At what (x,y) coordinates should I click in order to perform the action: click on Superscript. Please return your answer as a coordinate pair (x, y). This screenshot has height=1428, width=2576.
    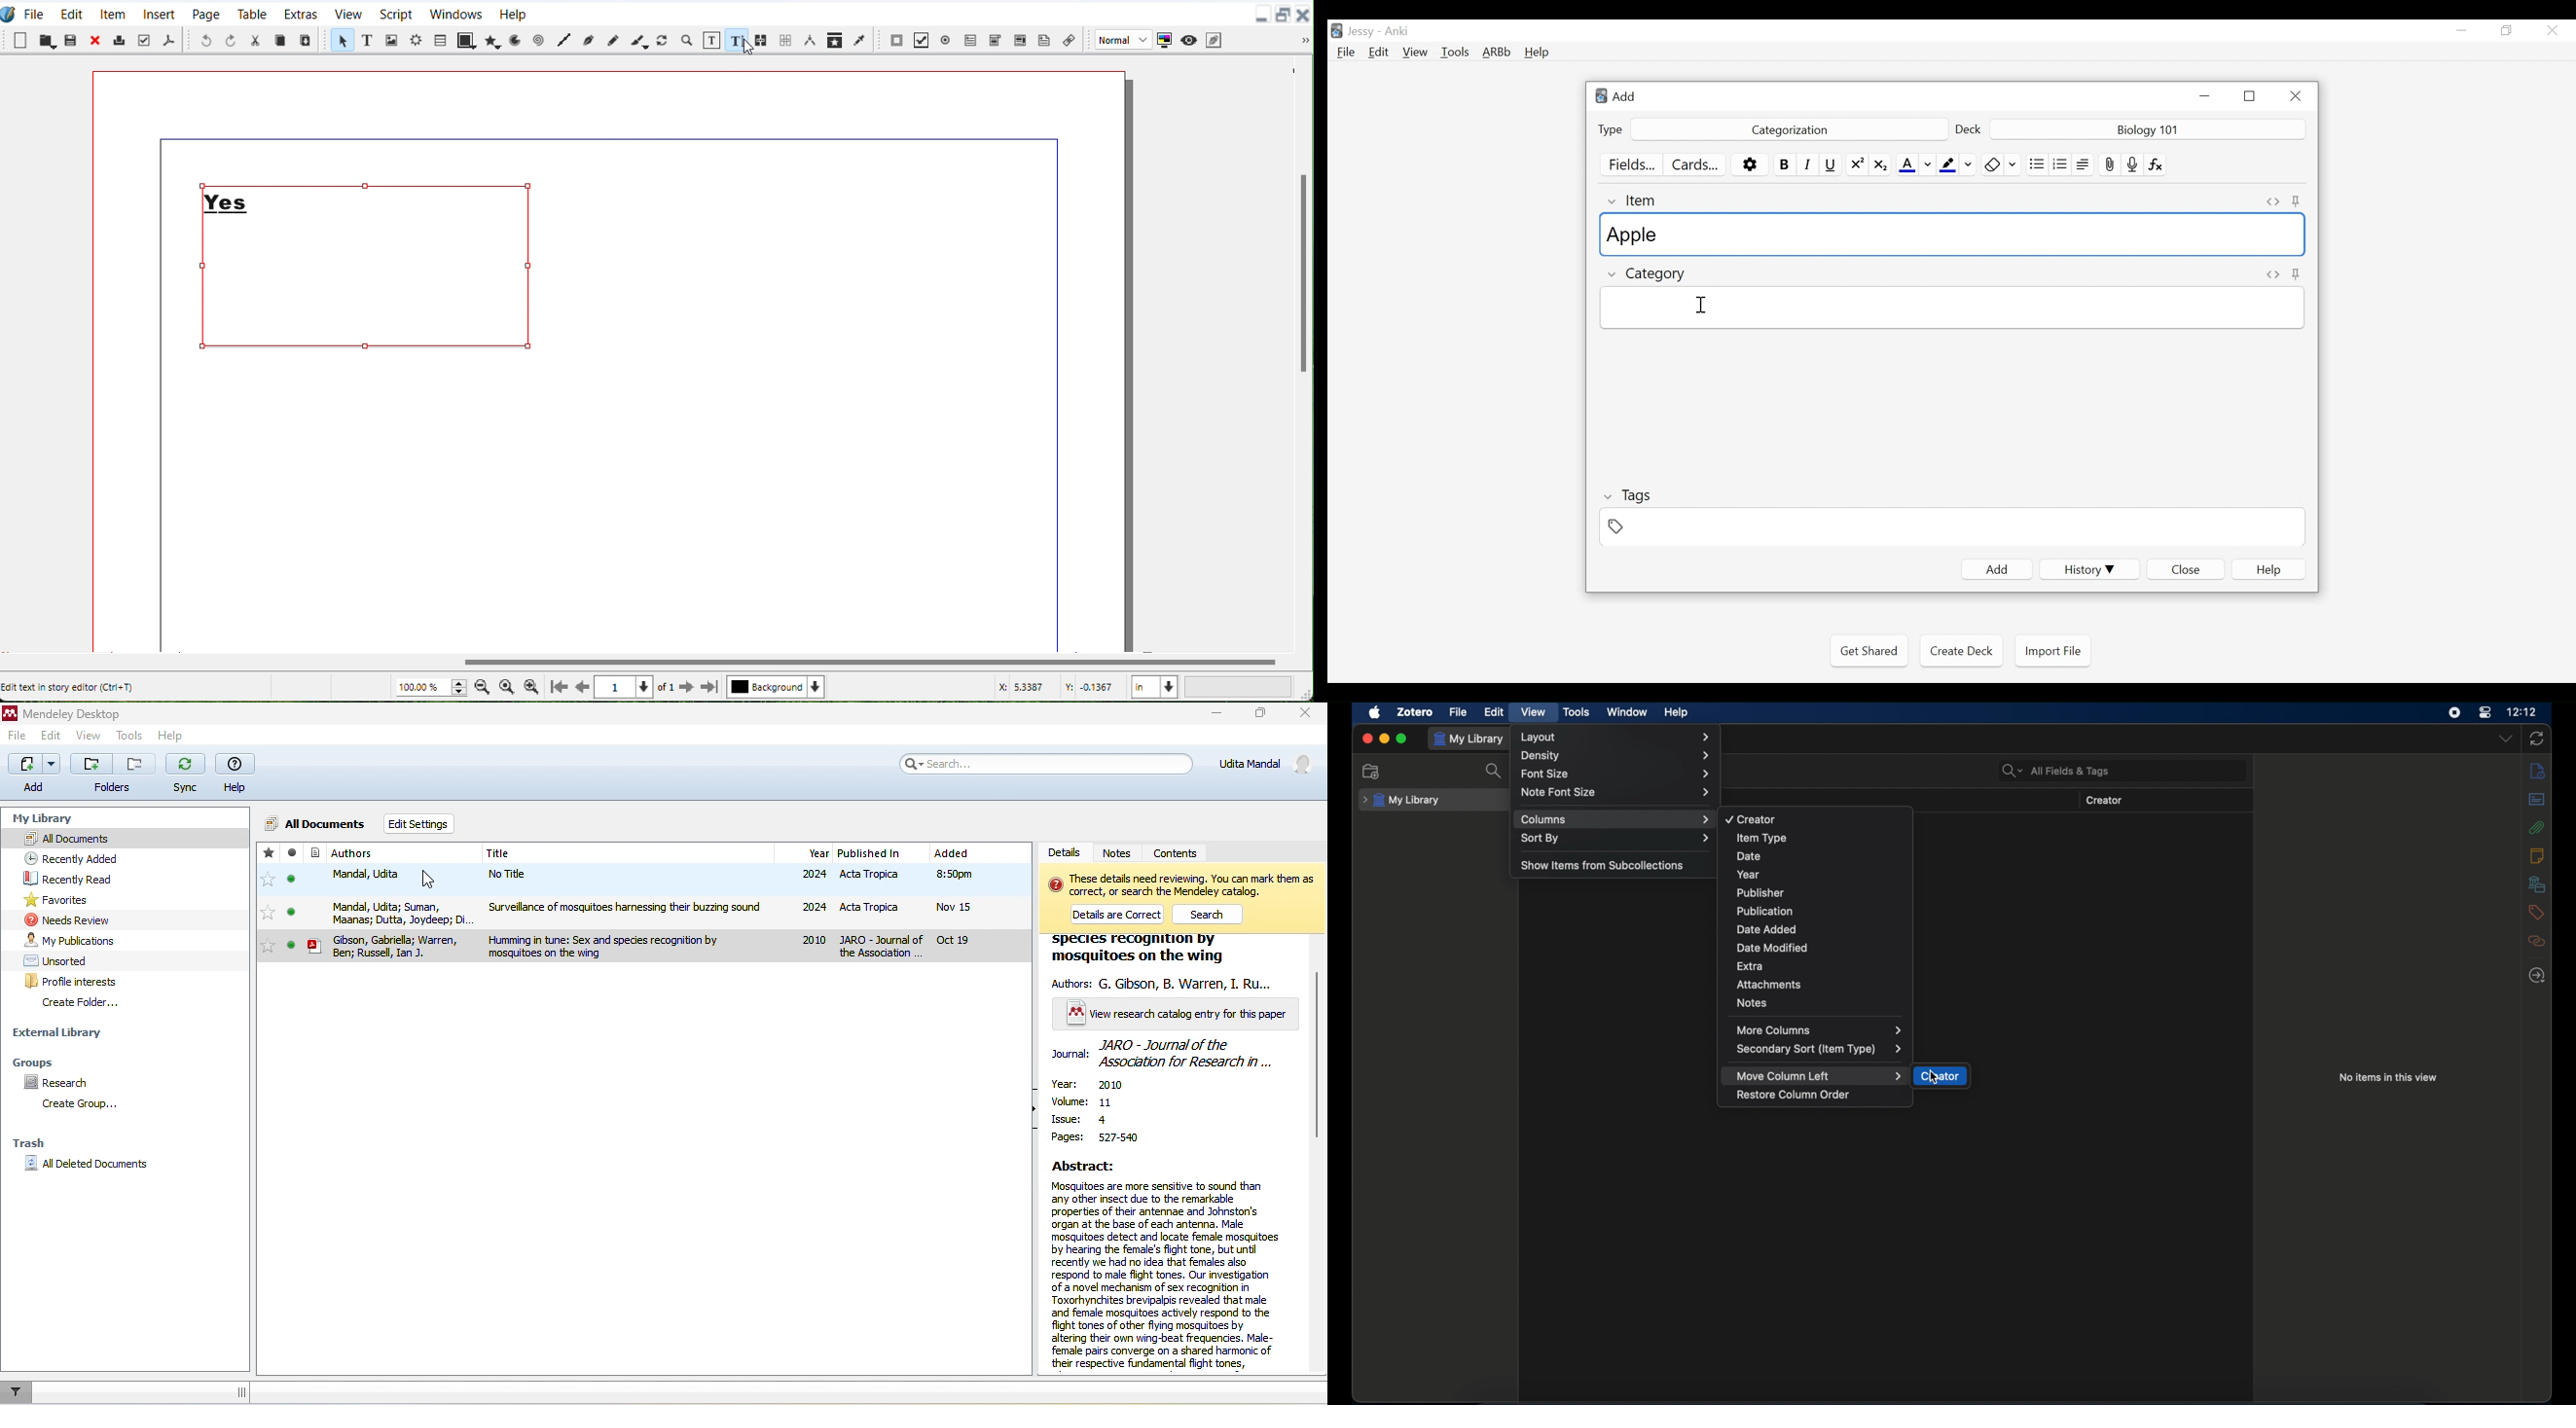
    Looking at the image, I should click on (1857, 165).